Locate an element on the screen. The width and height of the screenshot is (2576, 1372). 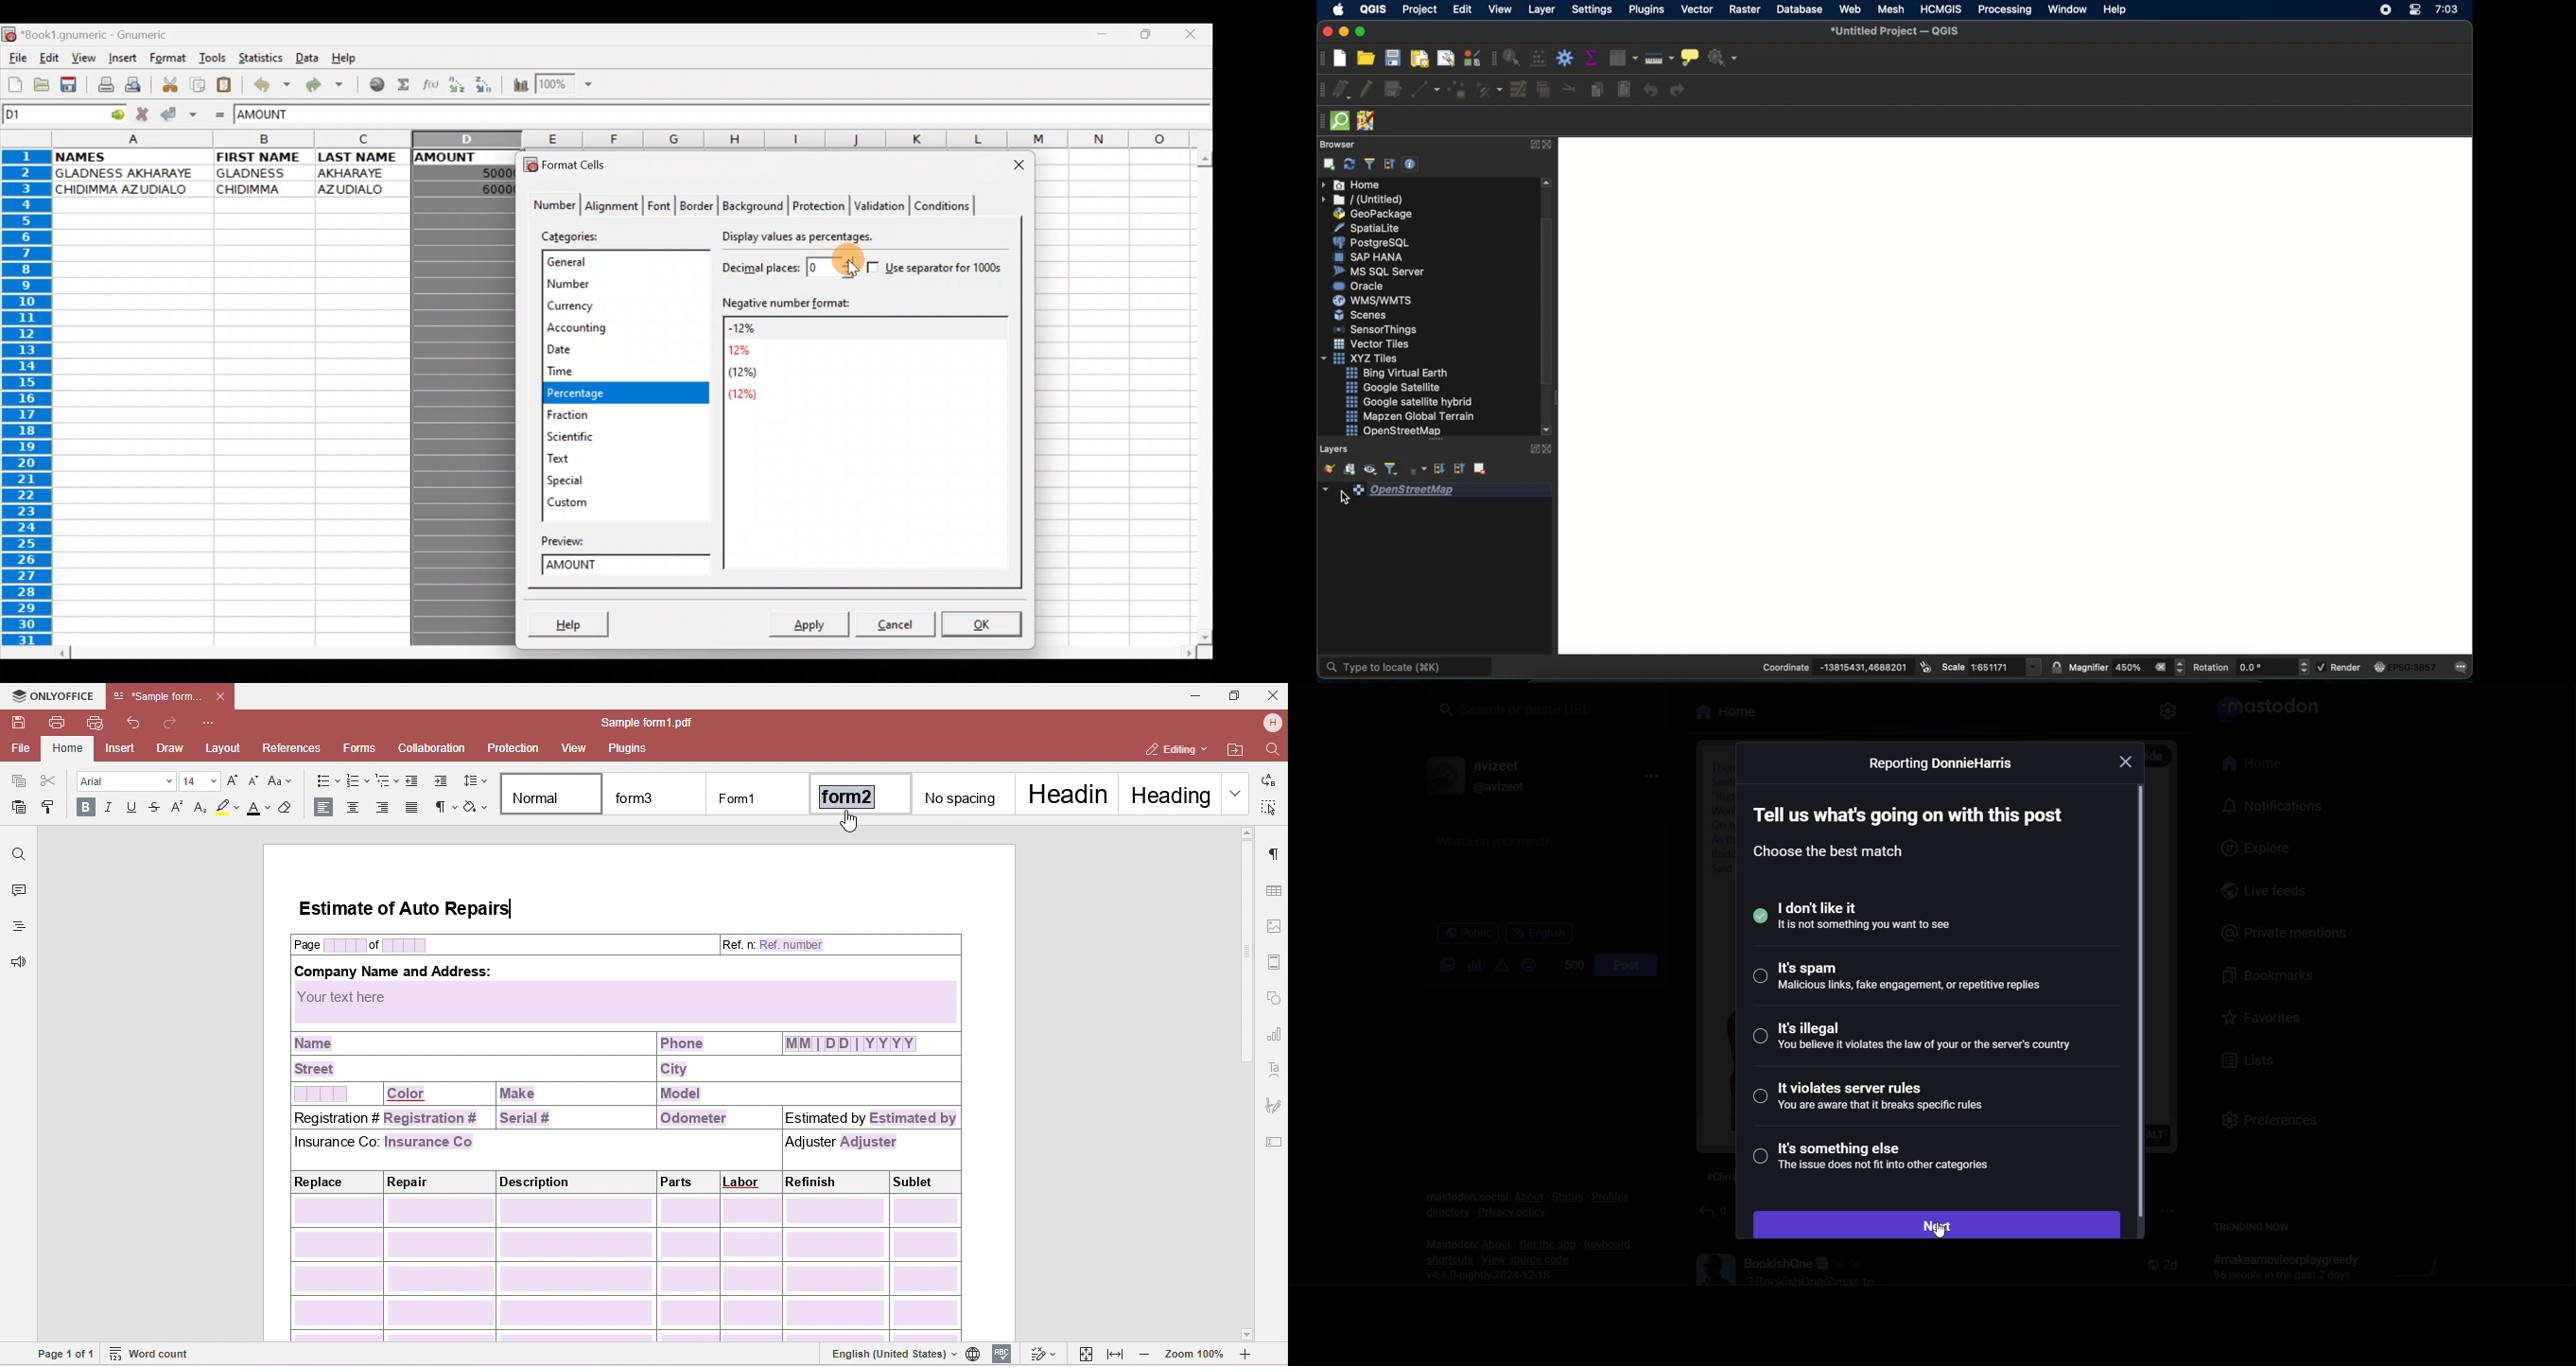
status is located at coordinates (1564, 1197).